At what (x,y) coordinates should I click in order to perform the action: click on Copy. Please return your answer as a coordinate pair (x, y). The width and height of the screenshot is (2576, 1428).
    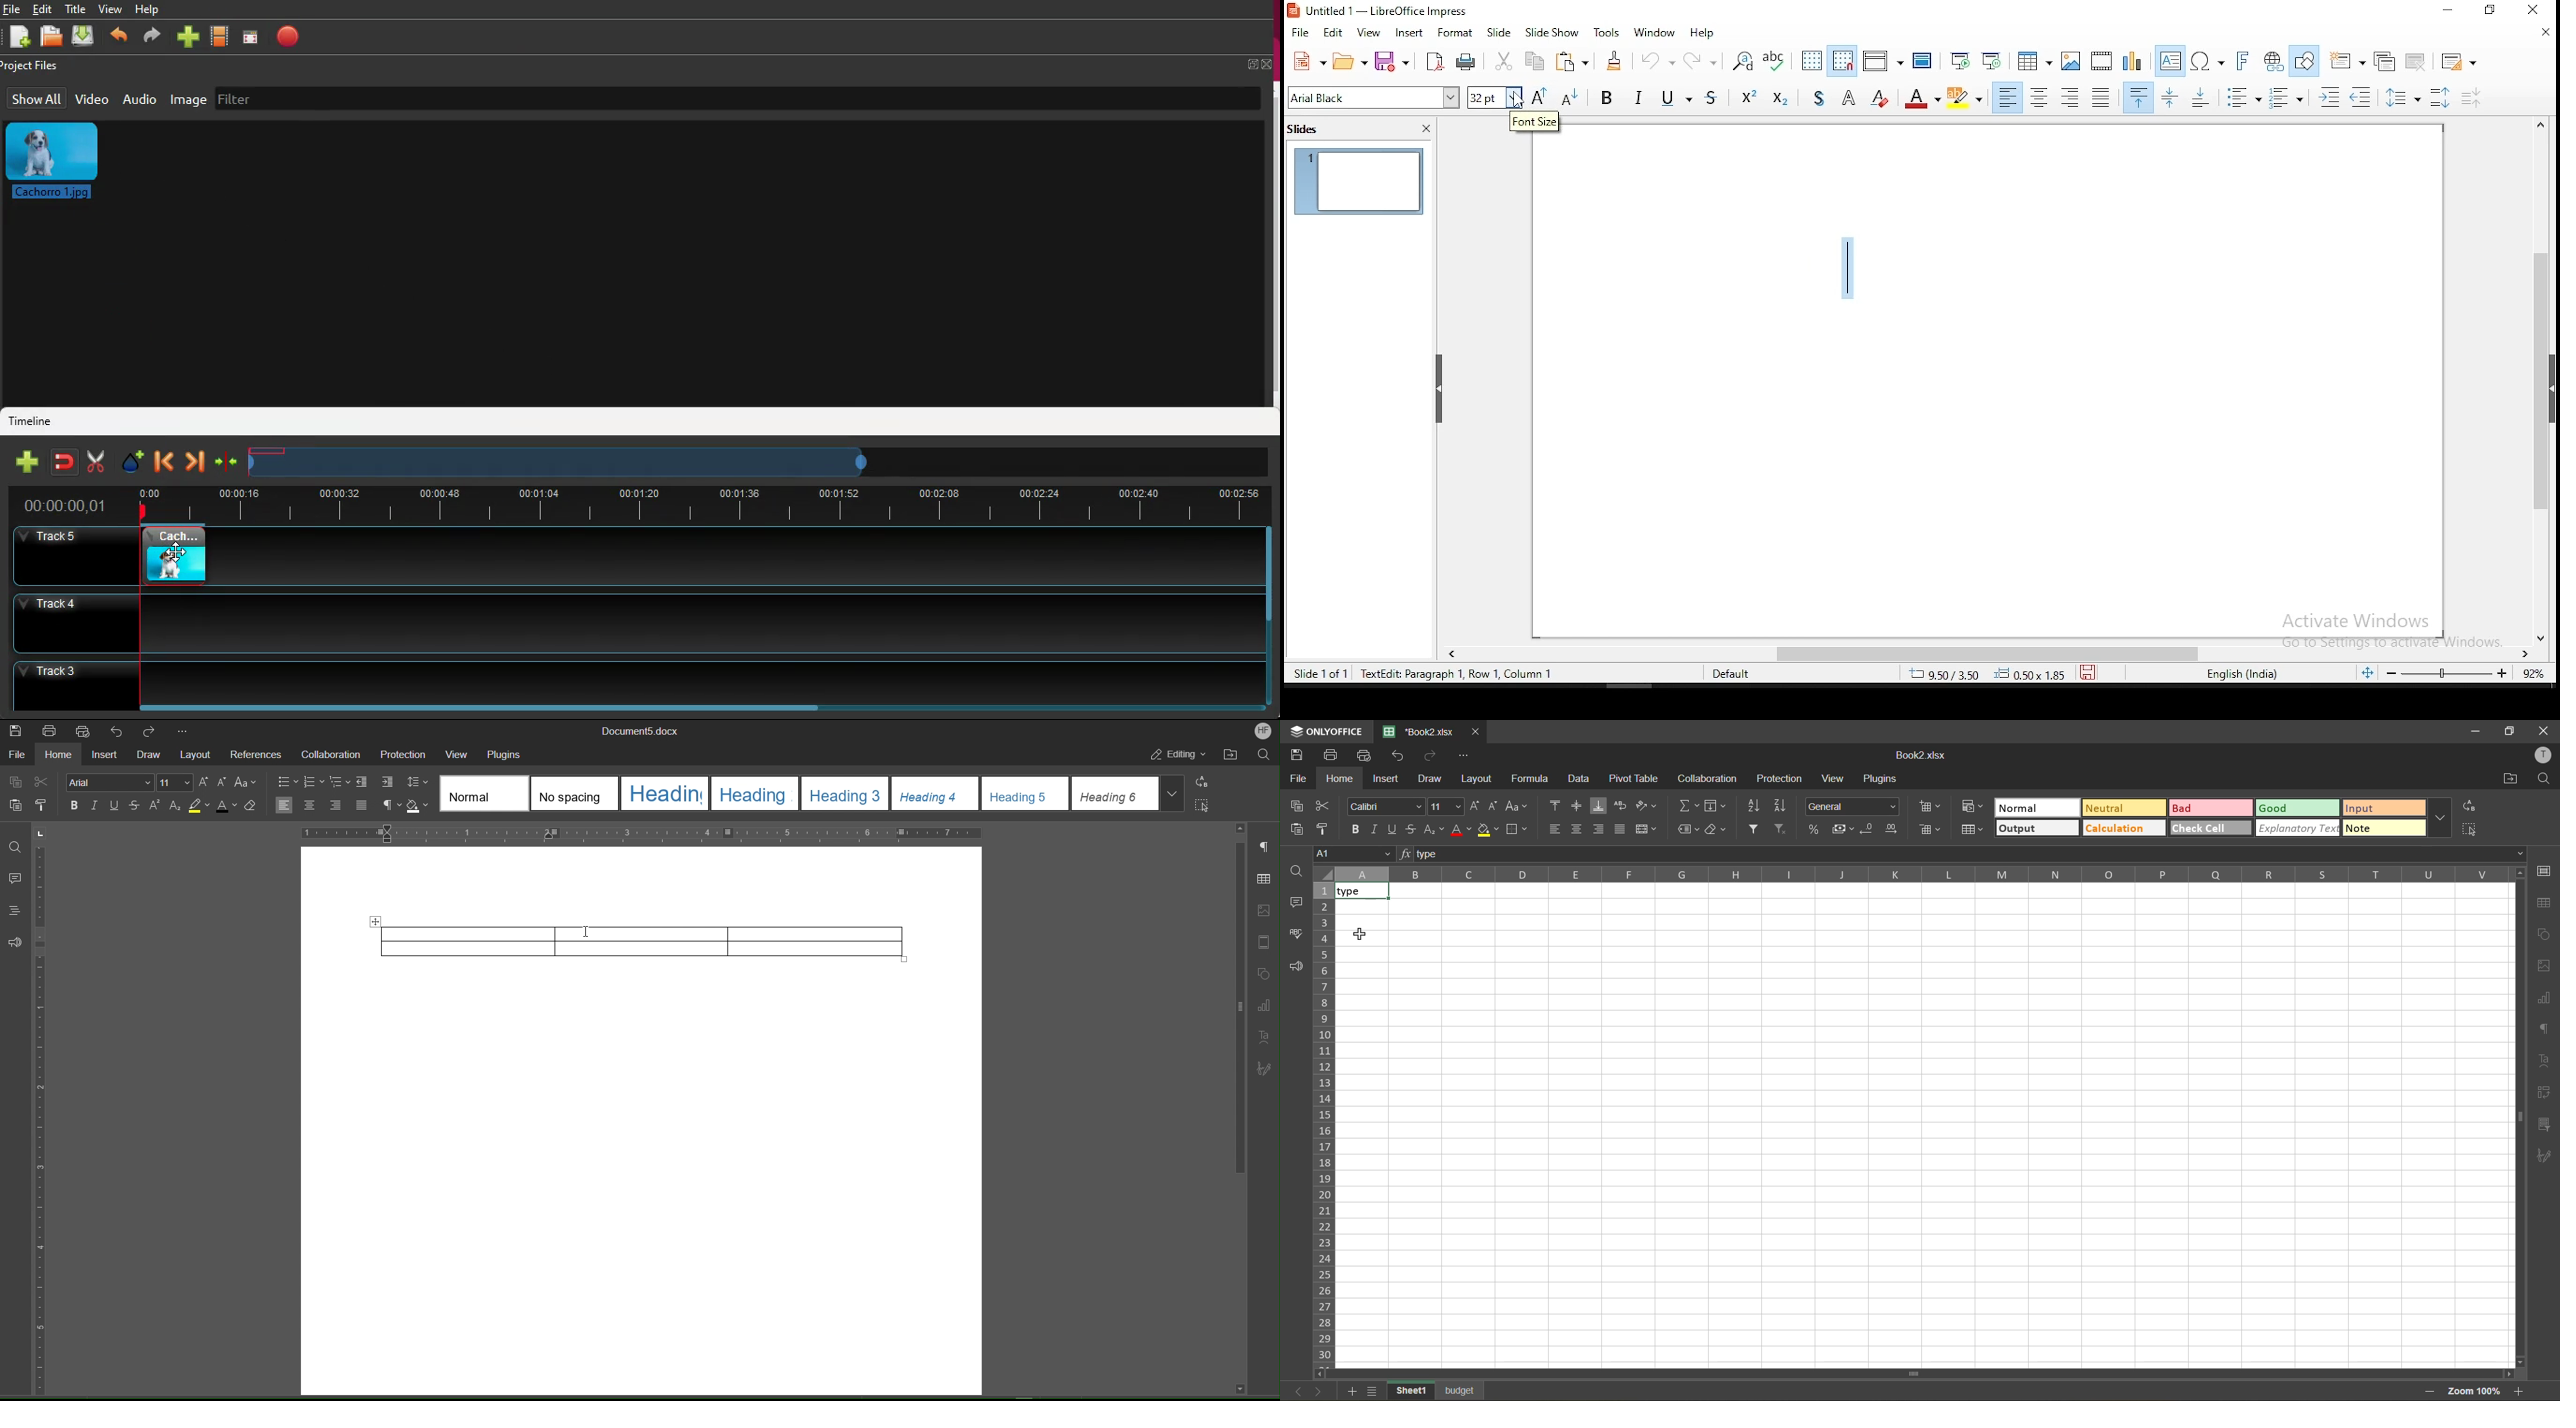
    Looking at the image, I should click on (13, 781).